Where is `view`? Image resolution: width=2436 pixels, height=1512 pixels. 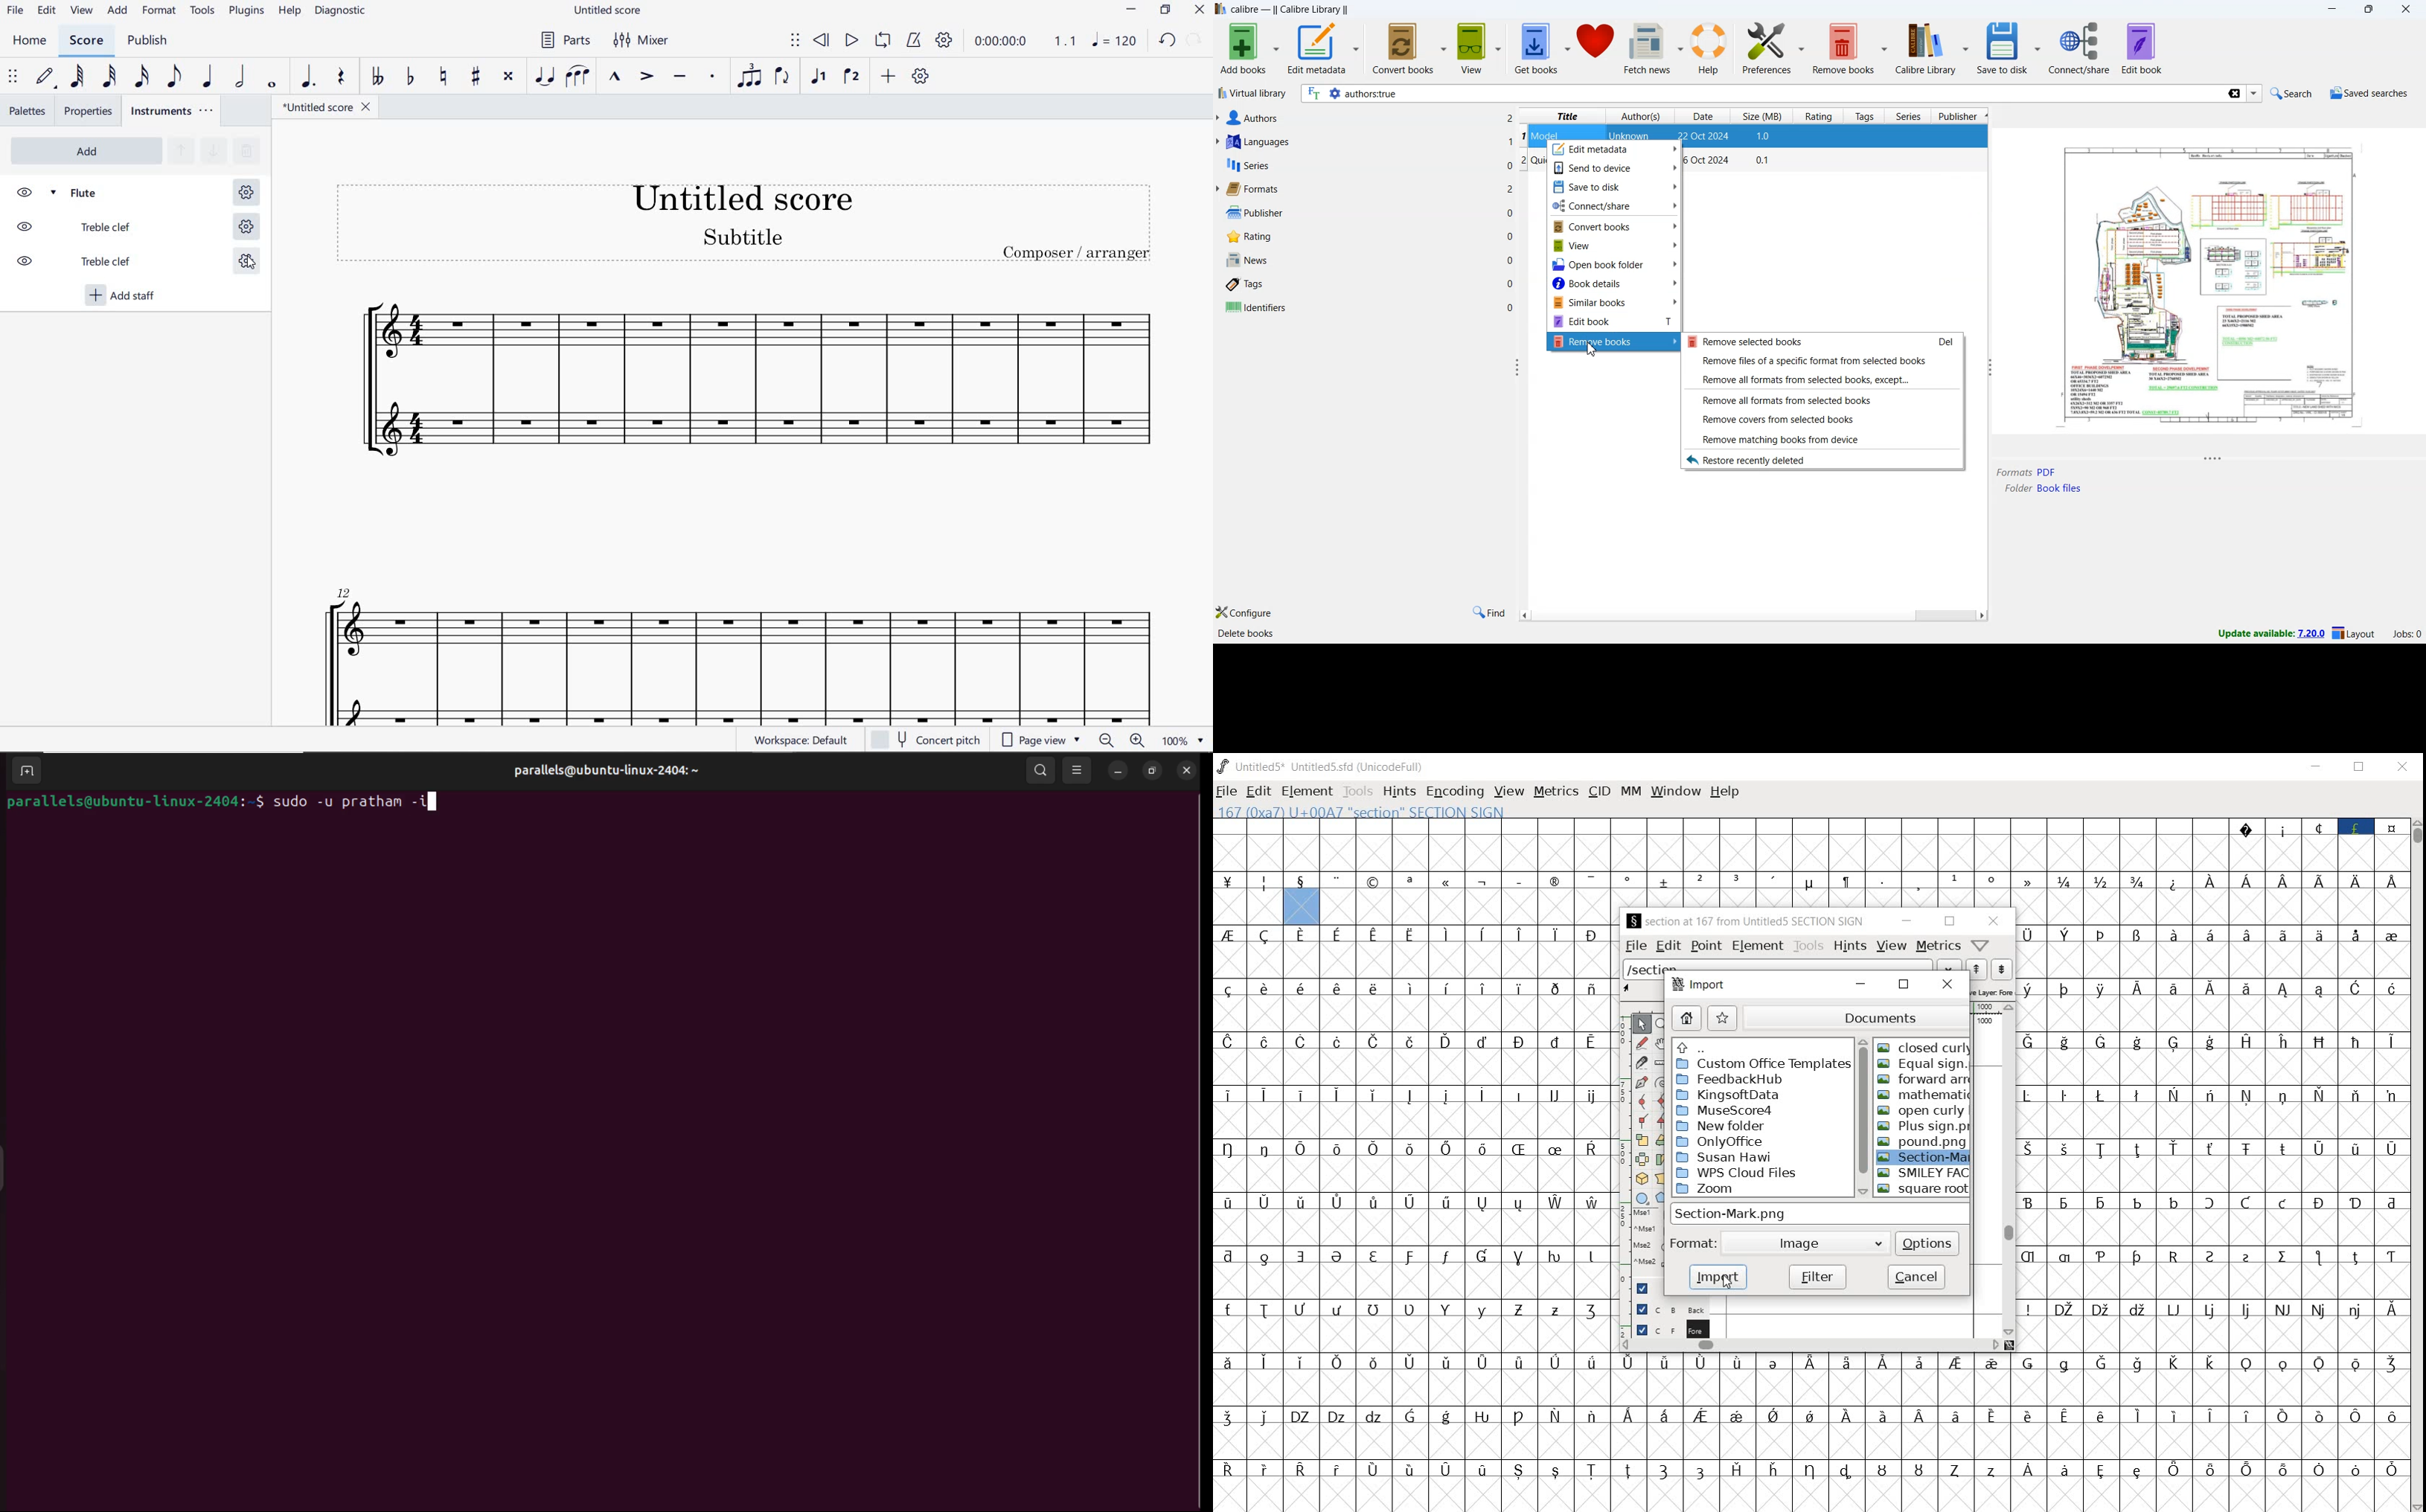 view is located at coordinates (84, 12).